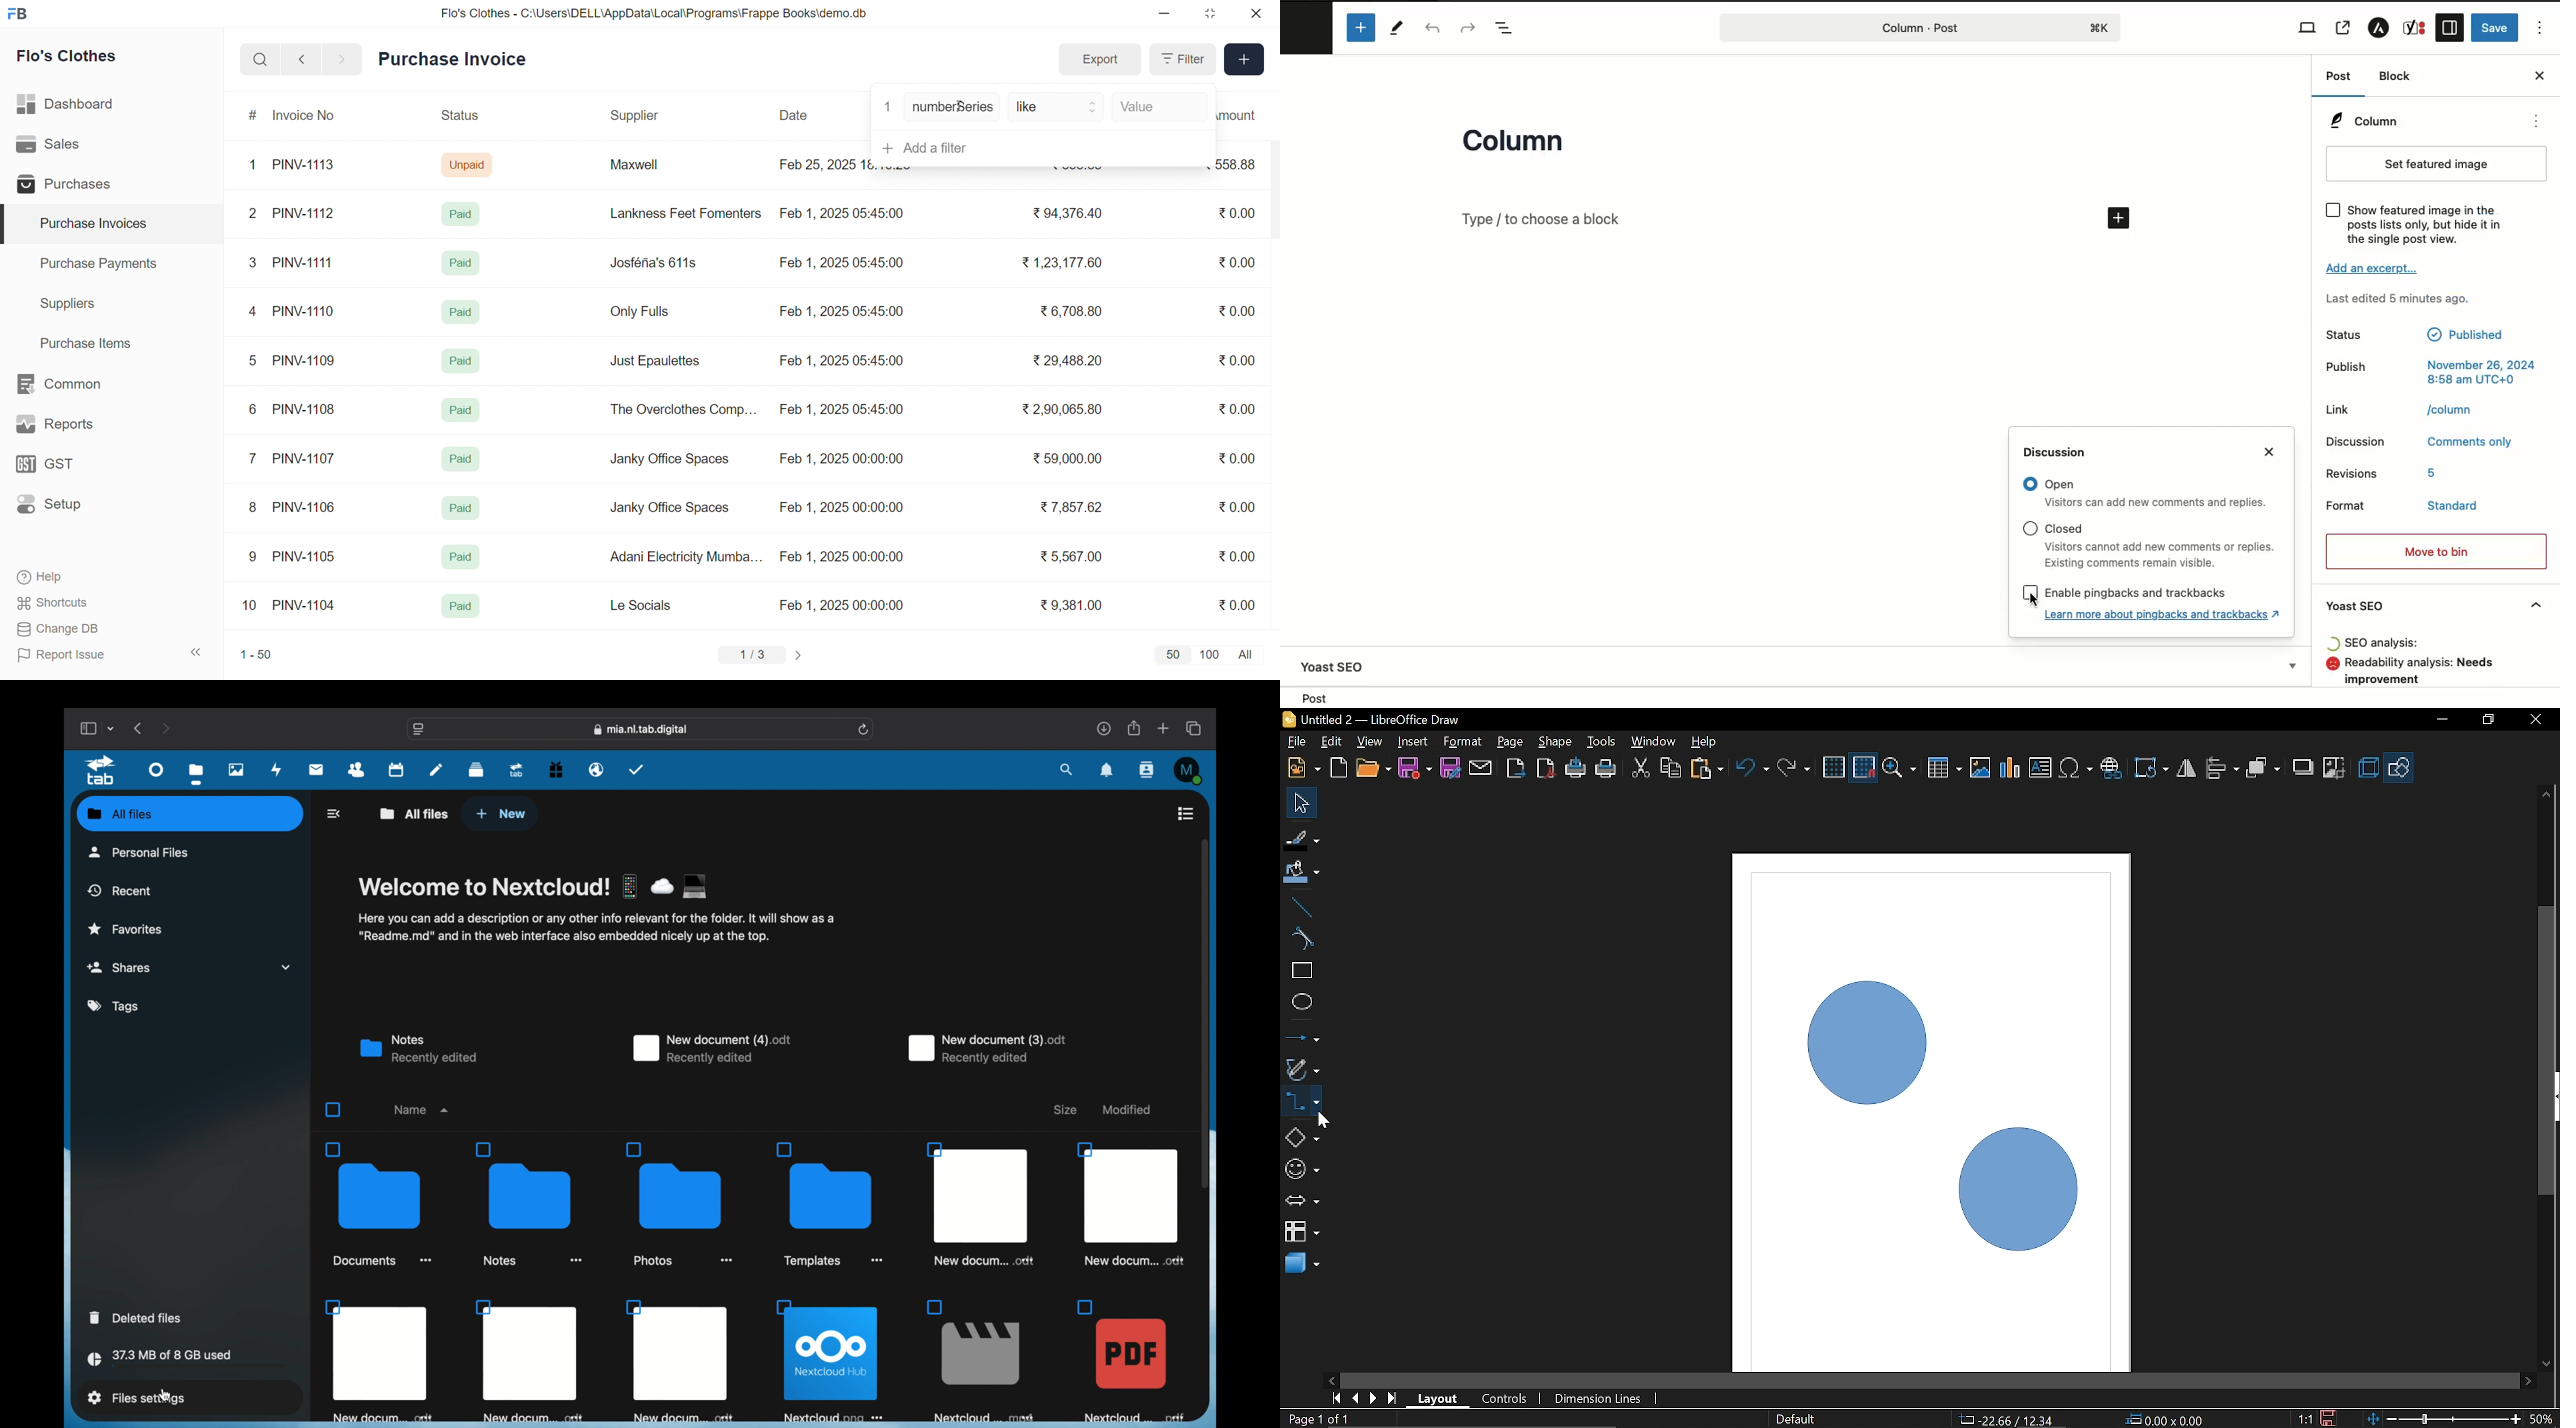  I want to click on Purchase Invoice, so click(457, 59).